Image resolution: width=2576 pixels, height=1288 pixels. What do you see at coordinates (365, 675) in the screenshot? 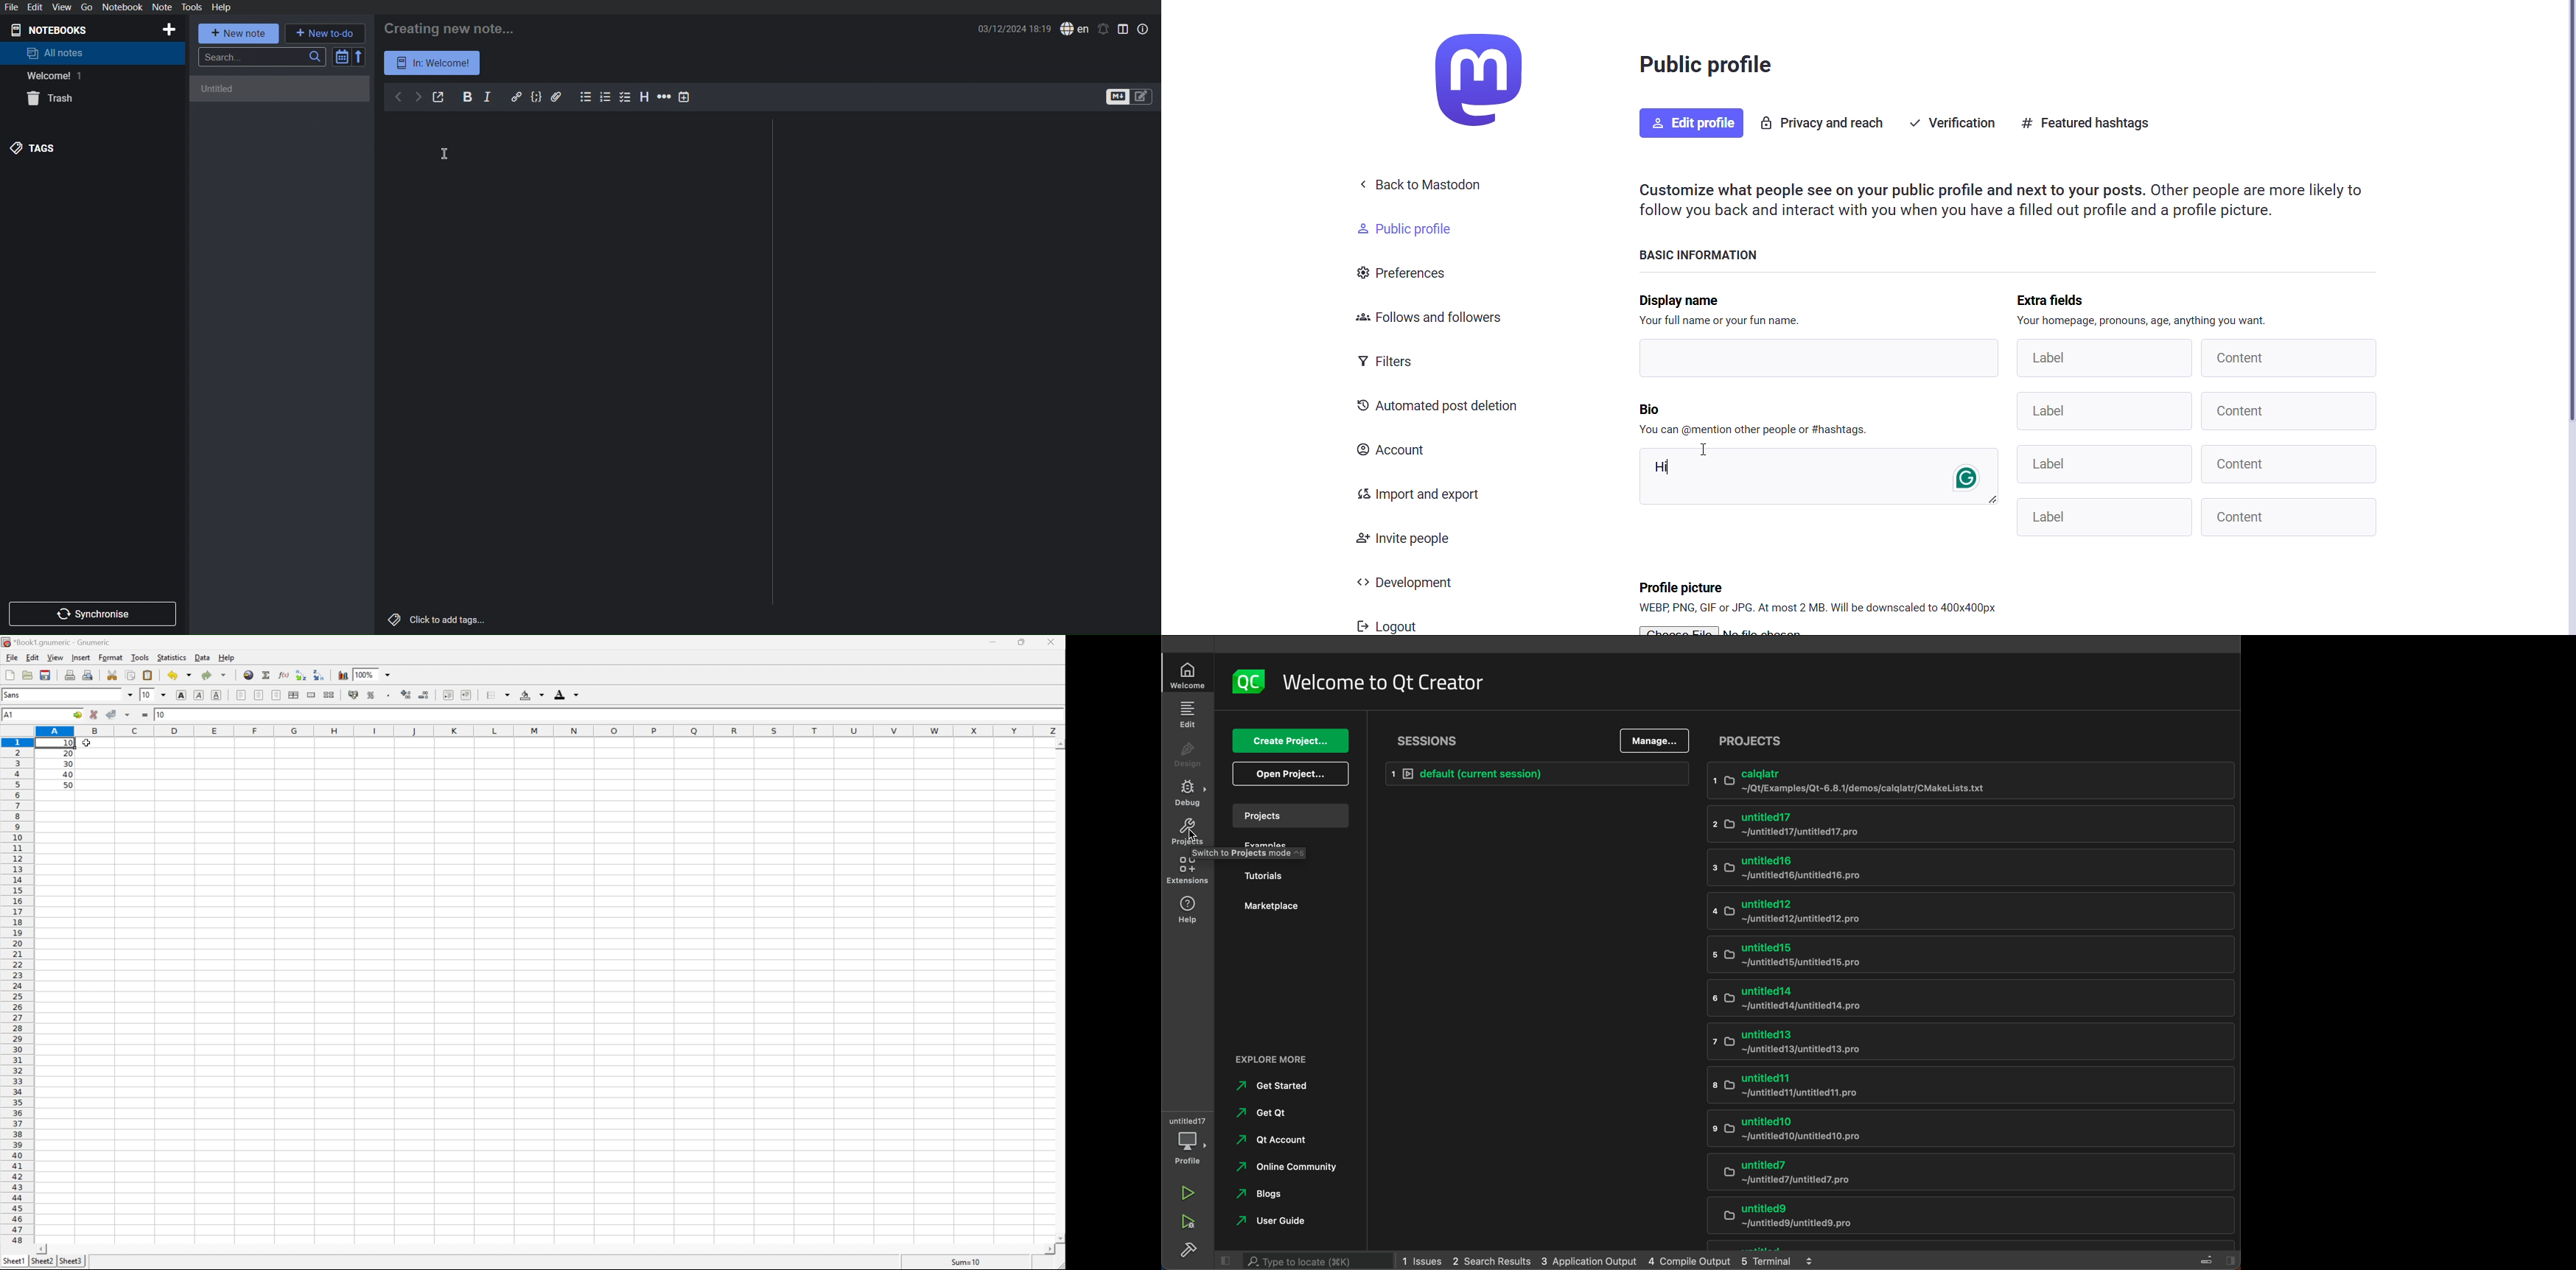
I see `100%` at bounding box center [365, 675].